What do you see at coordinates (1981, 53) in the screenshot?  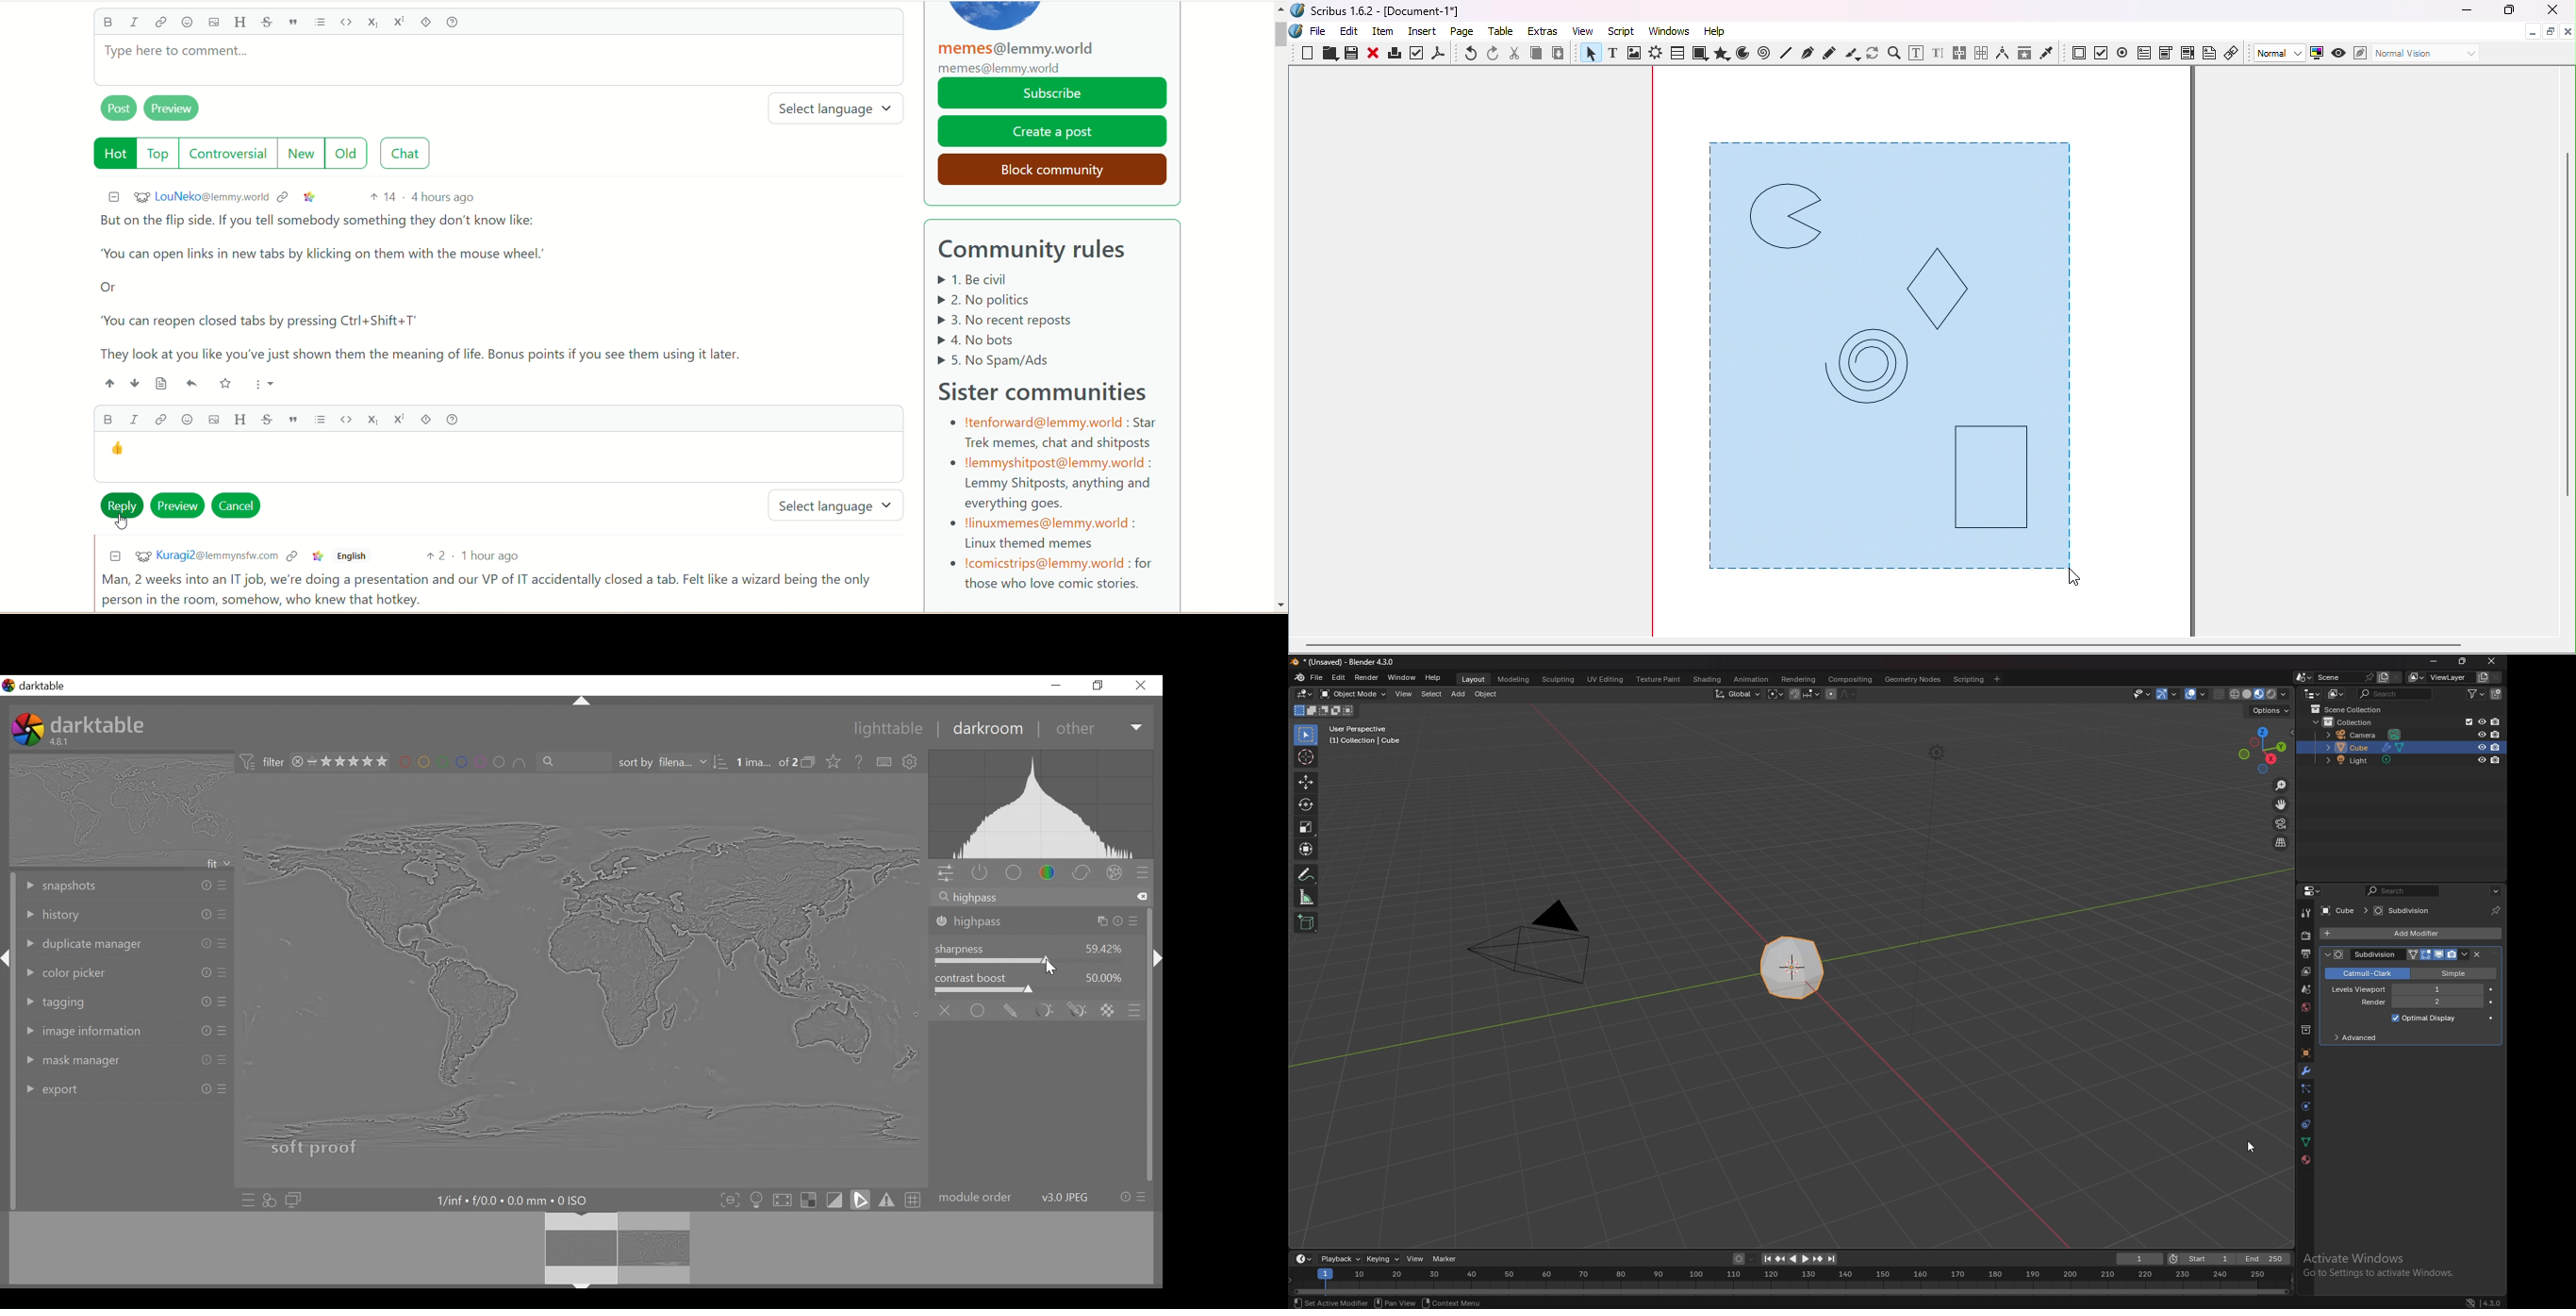 I see `Unlink text frames` at bounding box center [1981, 53].